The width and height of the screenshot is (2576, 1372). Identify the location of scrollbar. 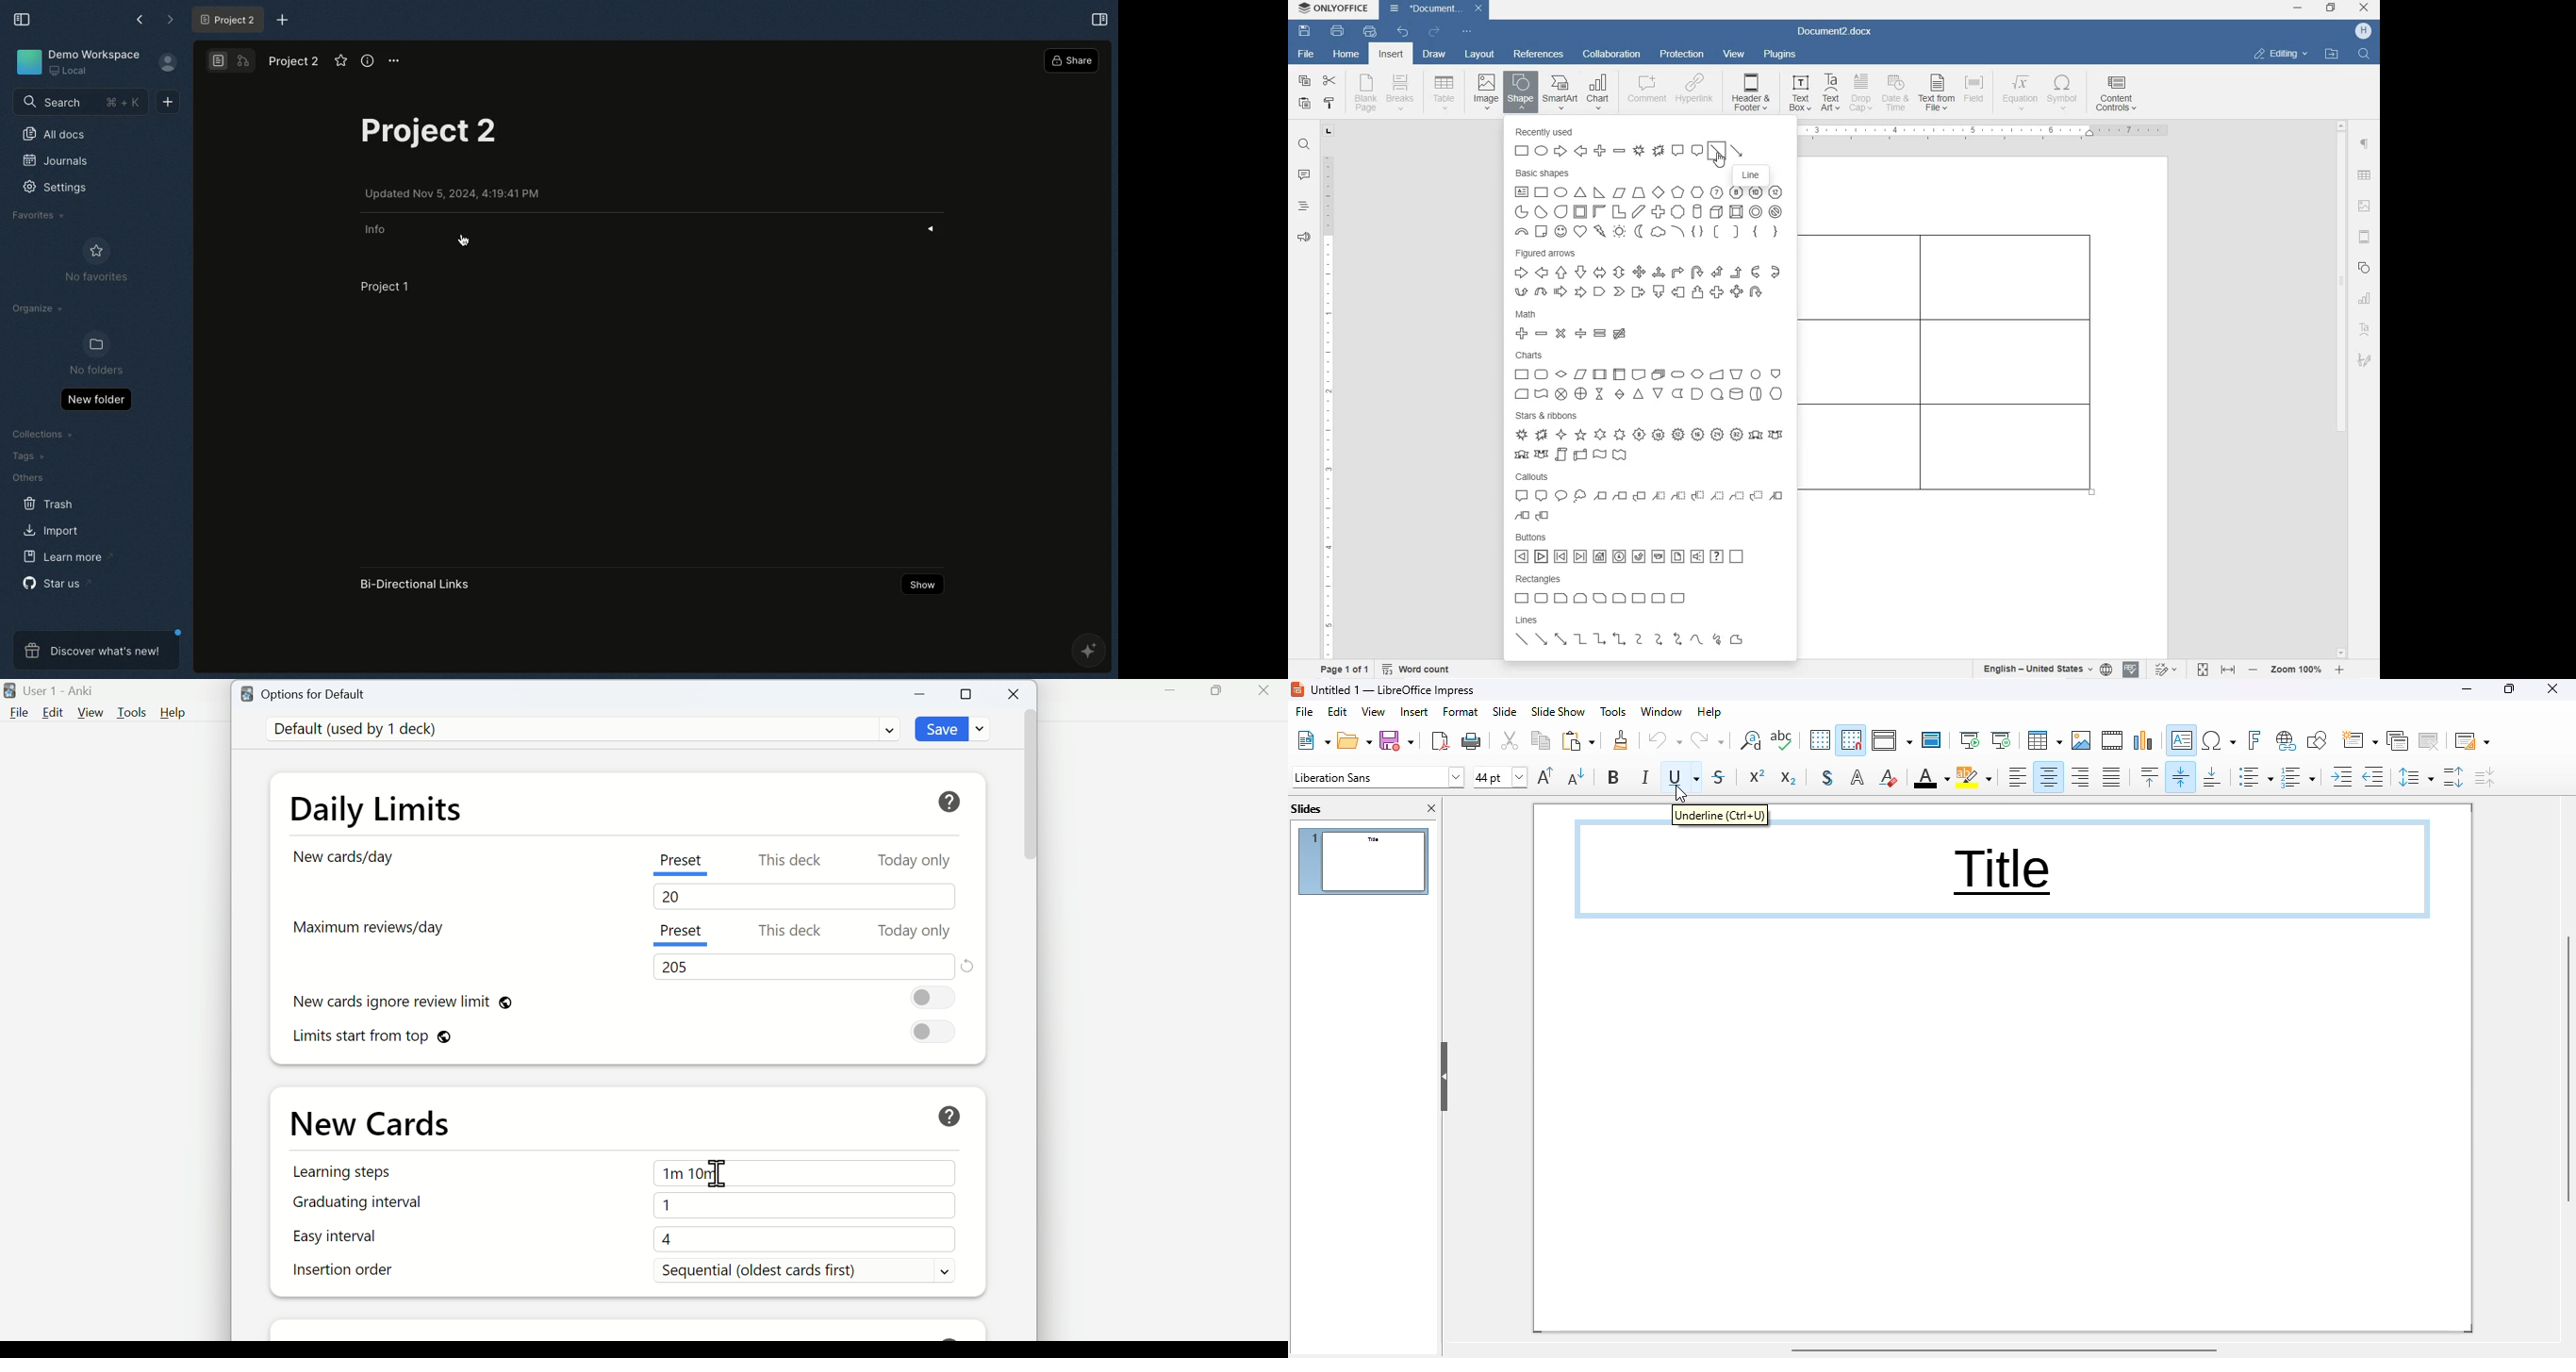
(2342, 388).